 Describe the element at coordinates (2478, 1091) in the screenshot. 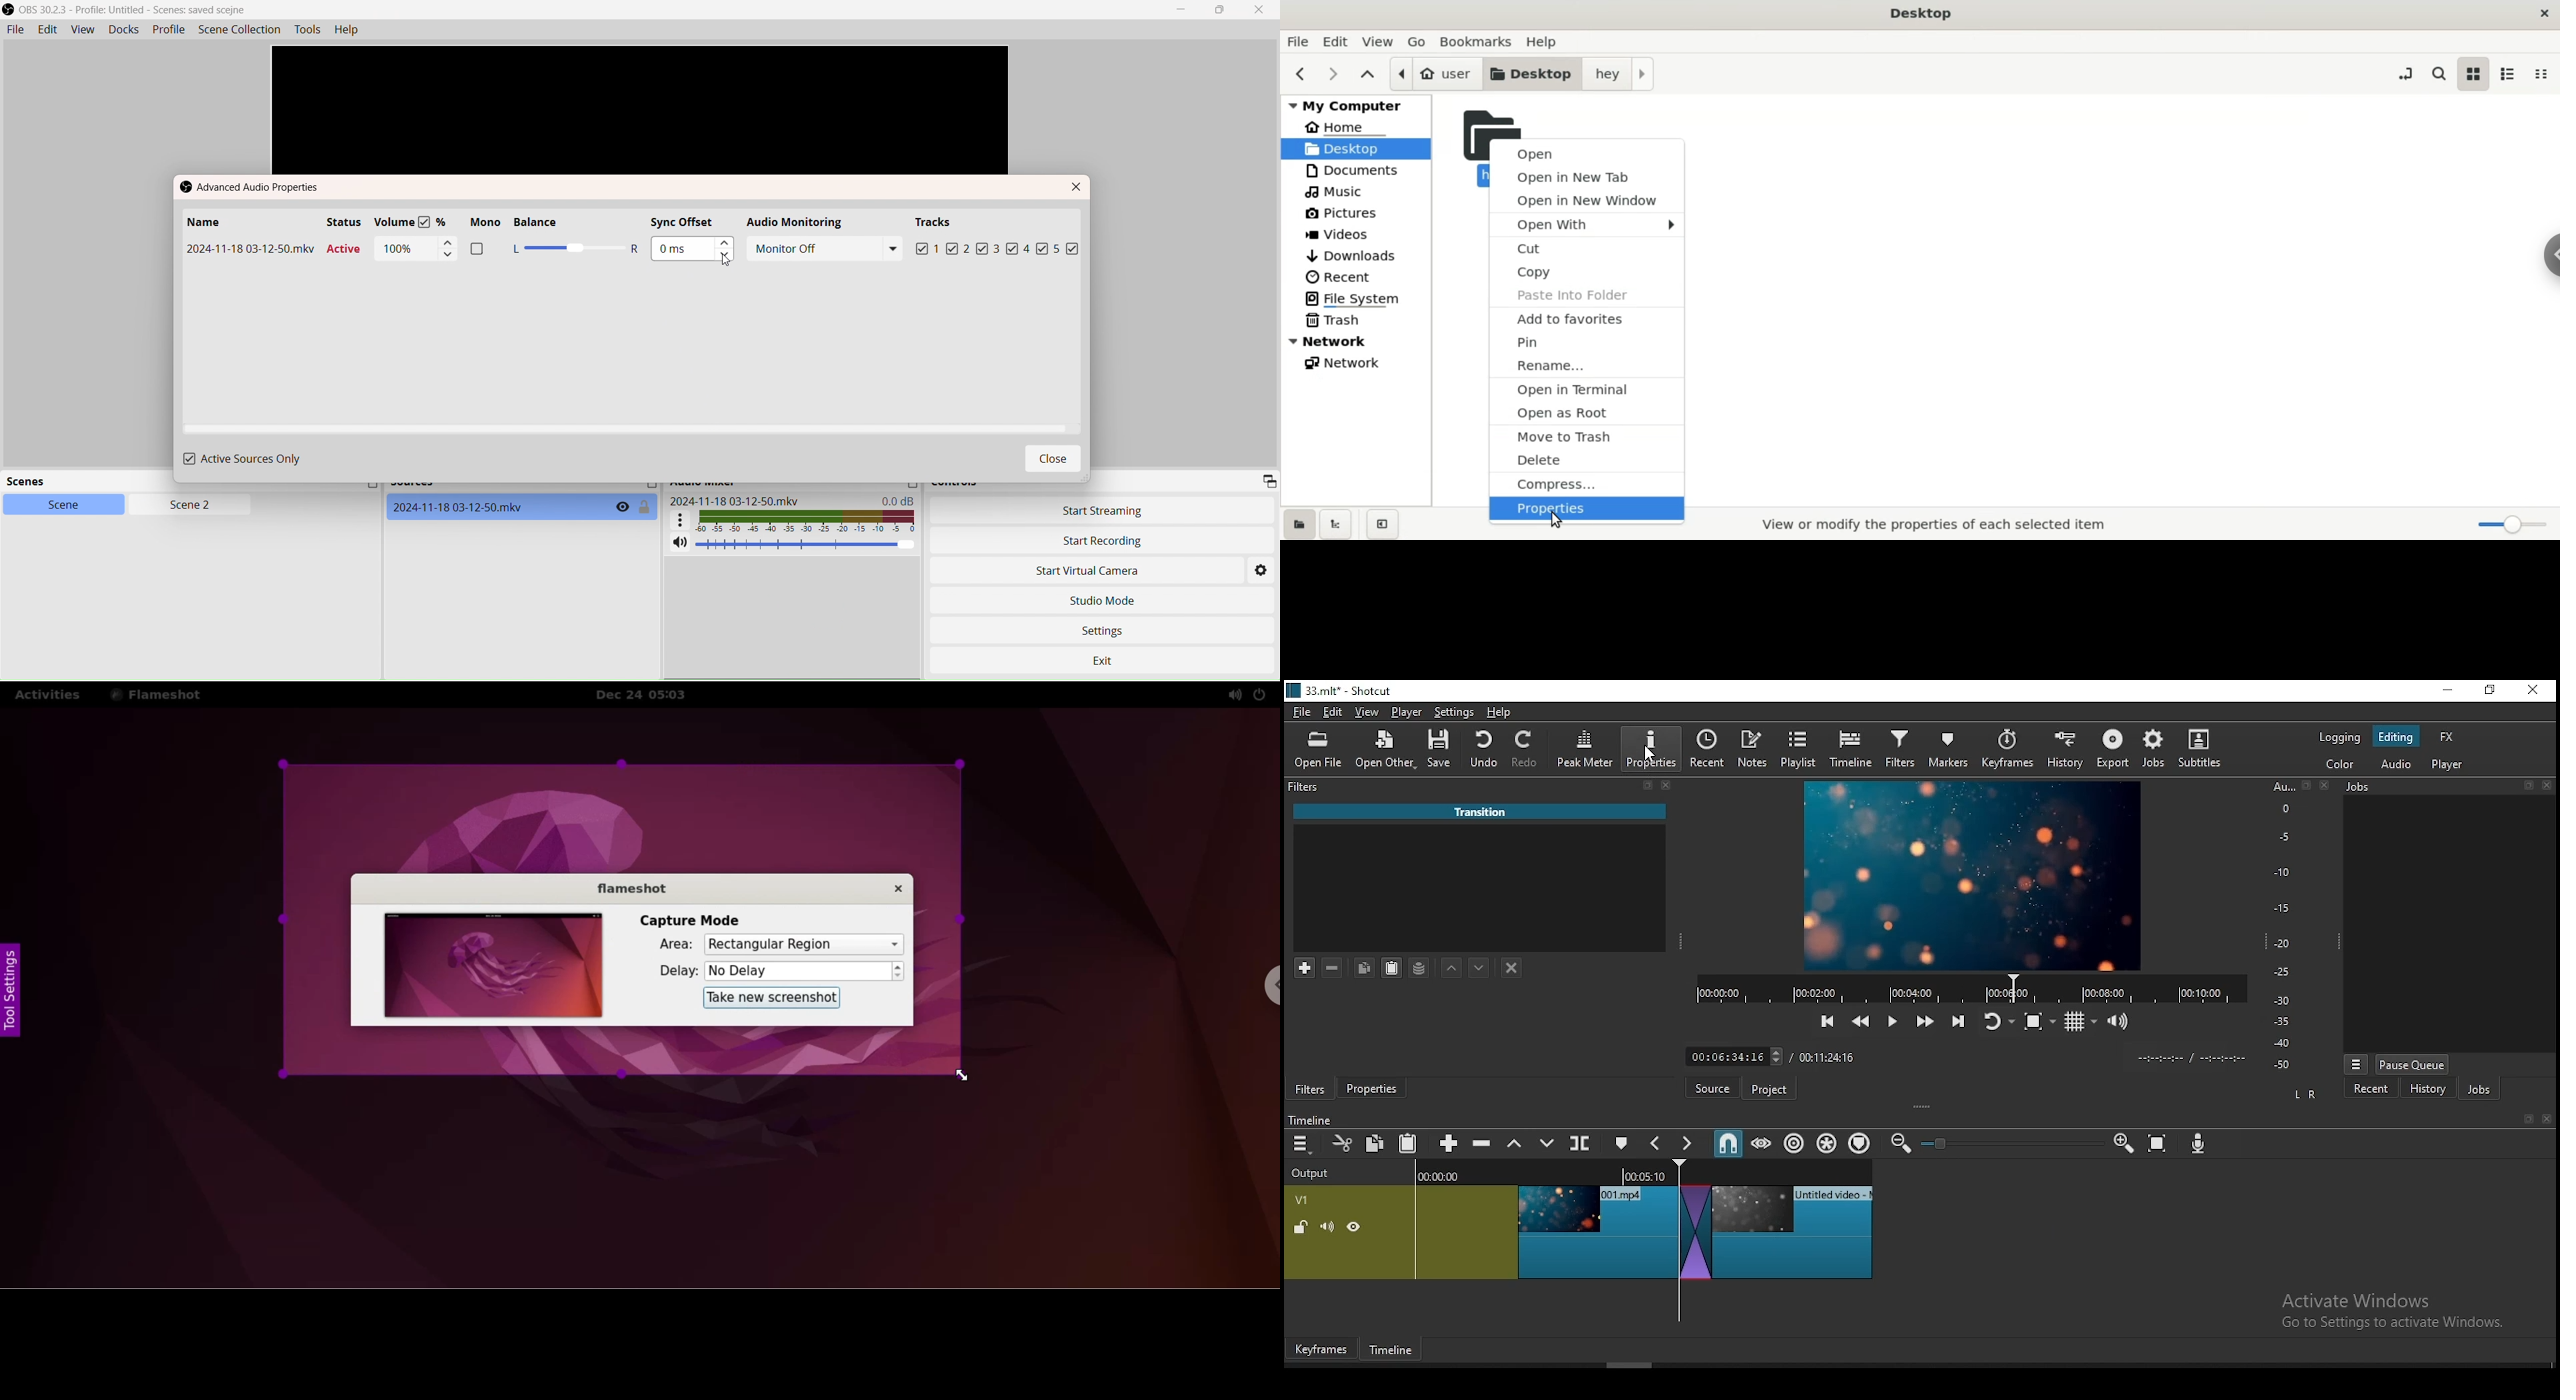

I see `jobs` at that location.